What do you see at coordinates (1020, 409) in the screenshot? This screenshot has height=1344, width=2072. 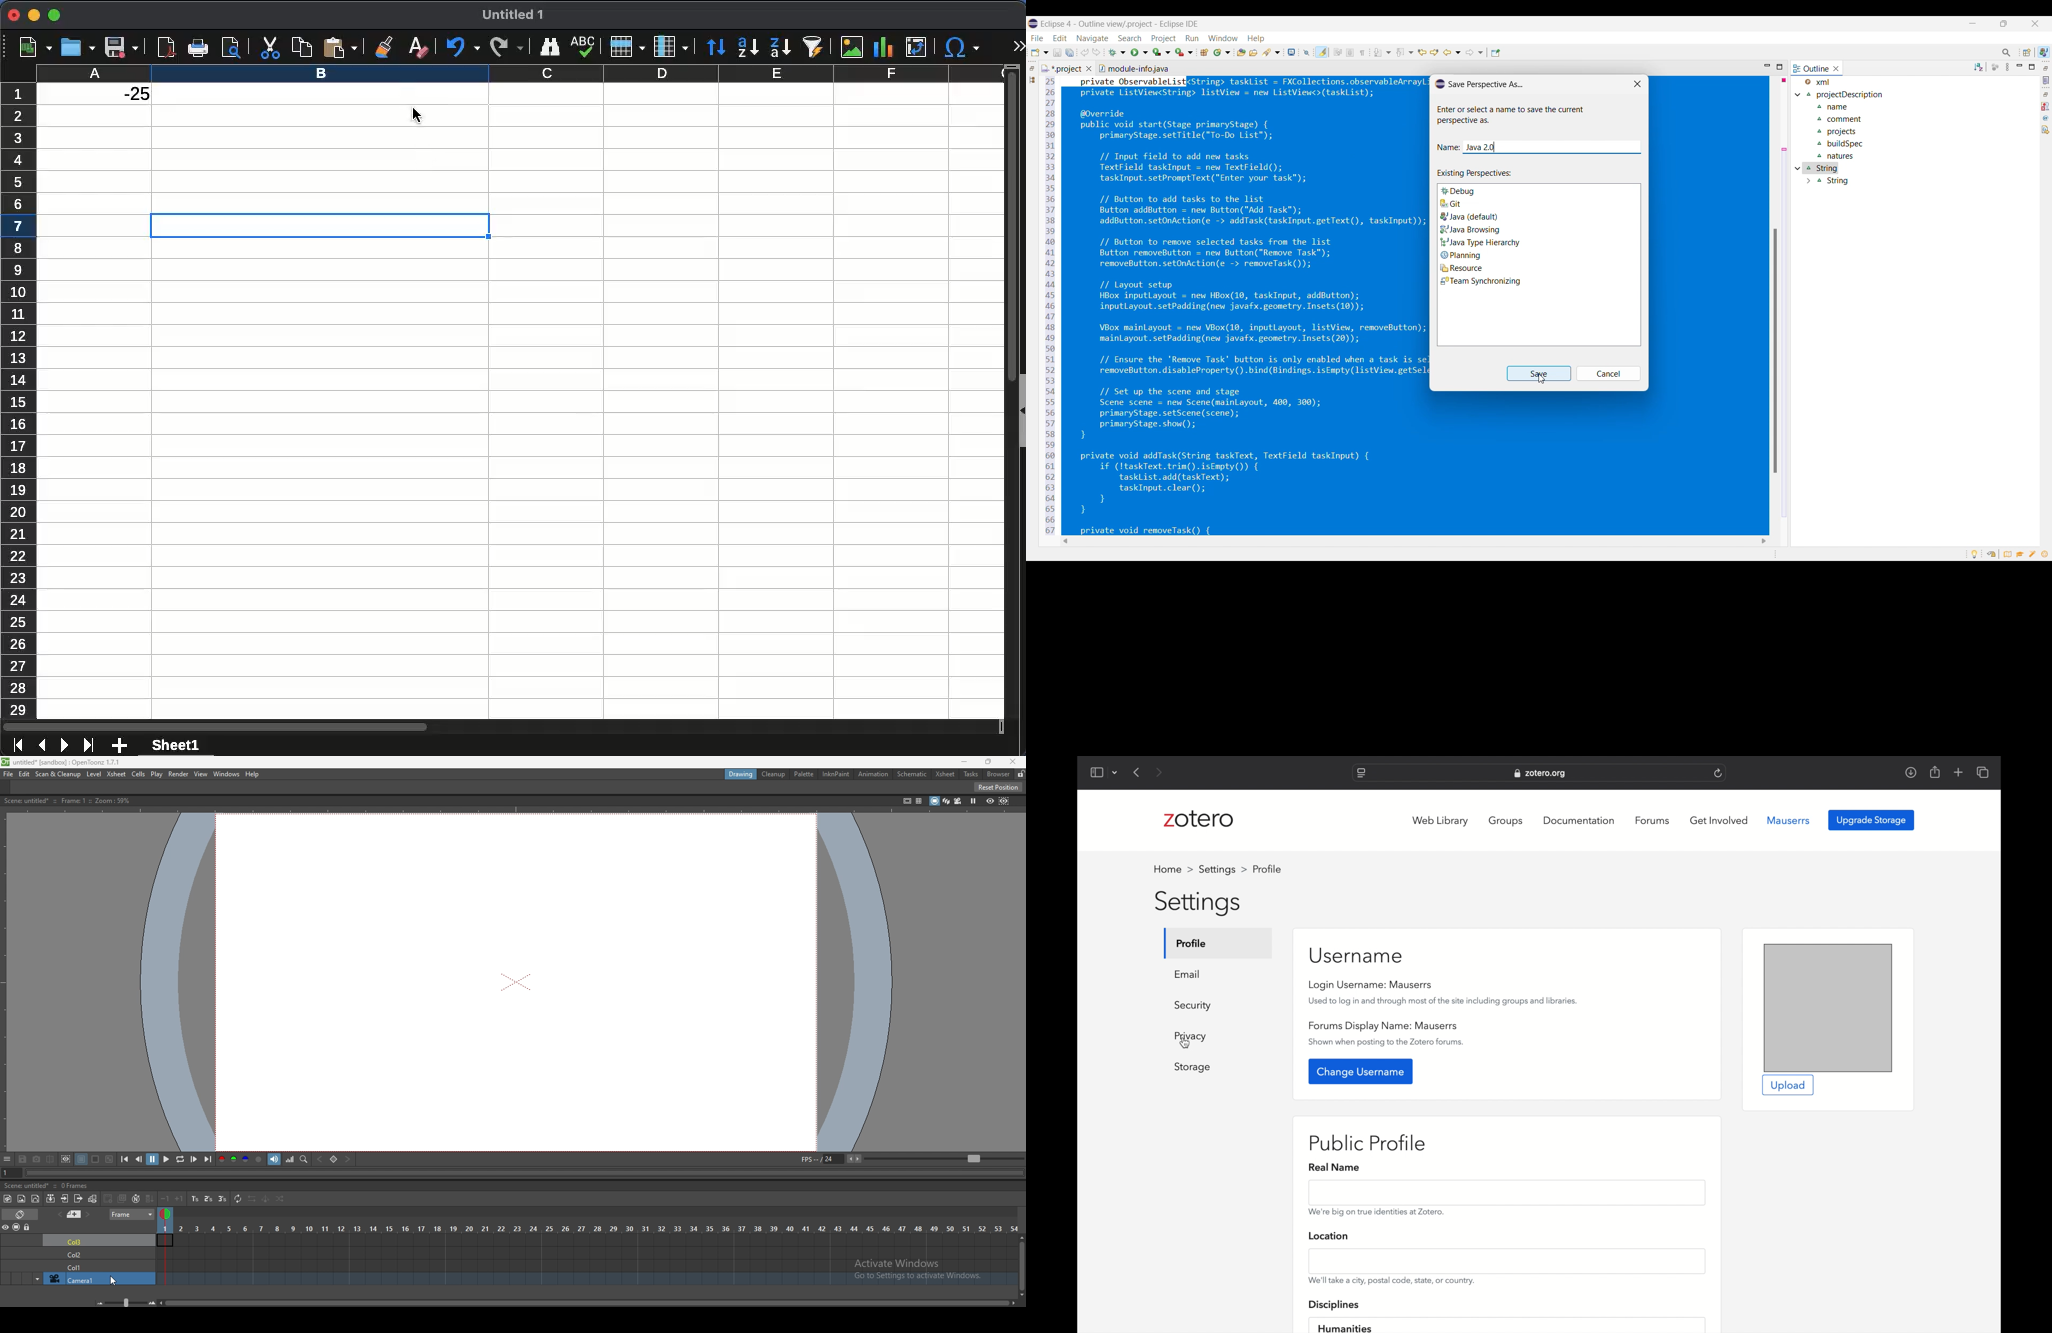 I see `collapse` at bounding box center [1020, 409].